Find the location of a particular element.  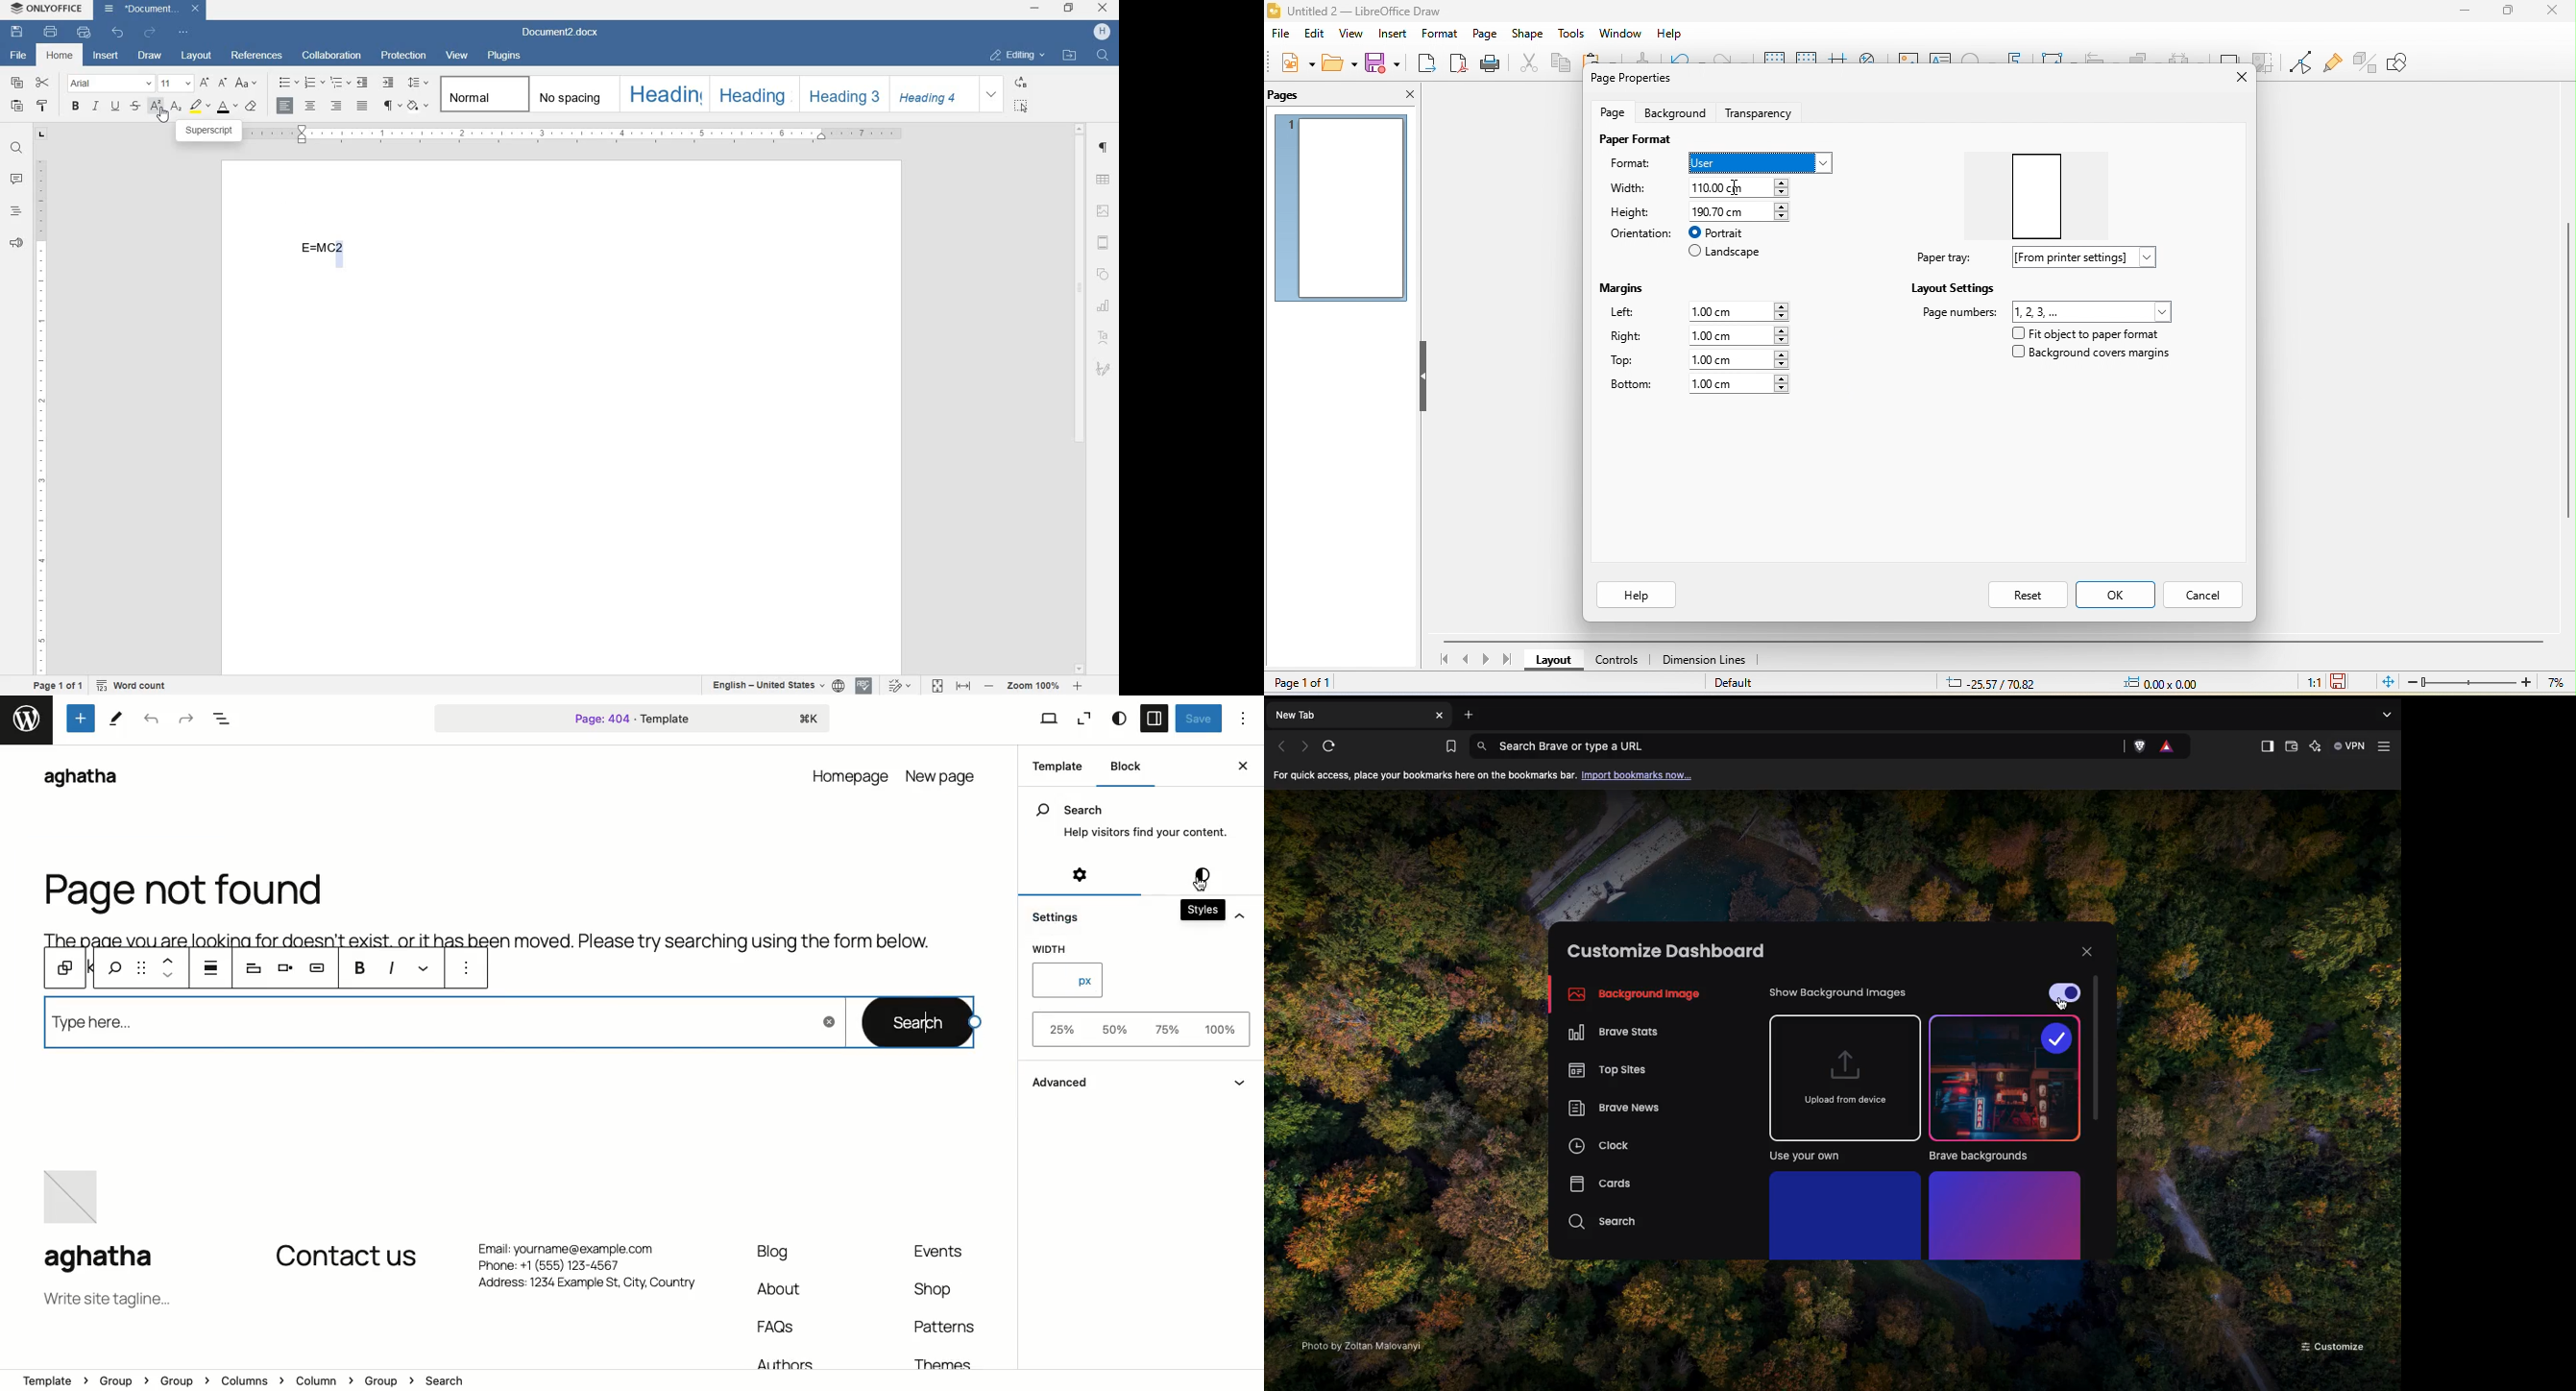

close is located at coordinates (2231, 78).